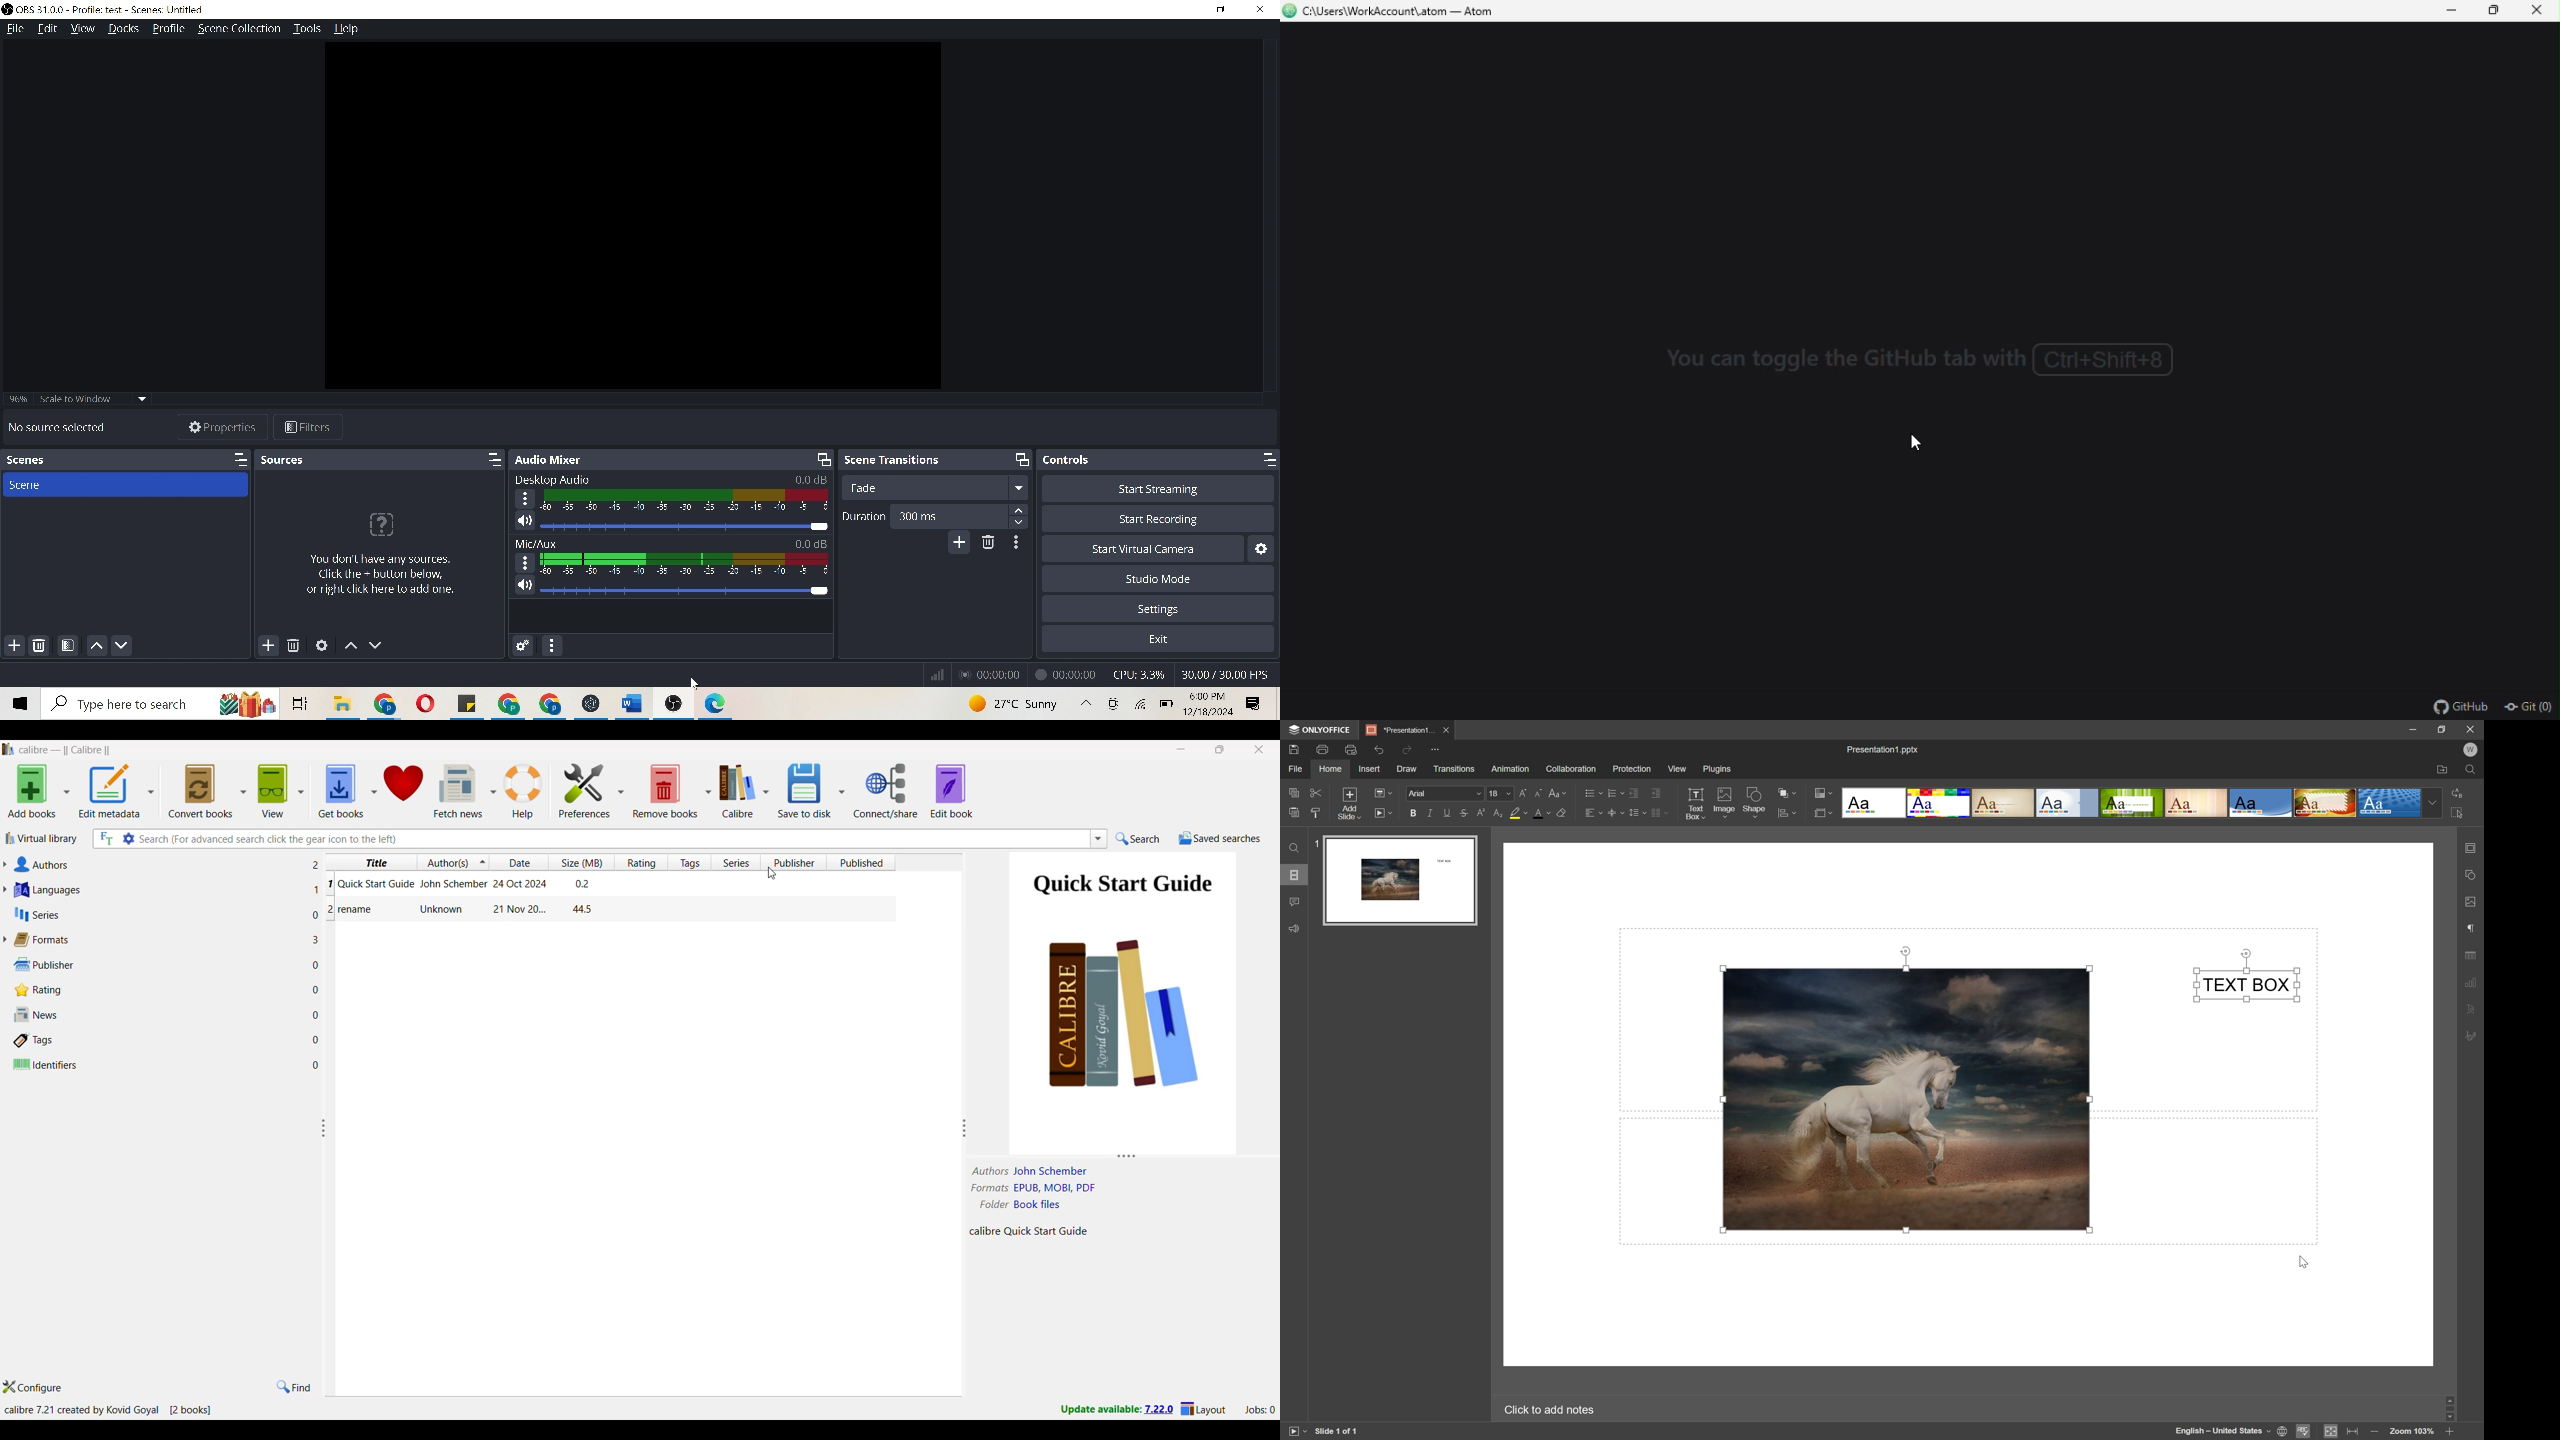 The image size is (2576, 1456). Describe the element at coordinates (319, 1063) in the screenshot. I see `0` at that location.